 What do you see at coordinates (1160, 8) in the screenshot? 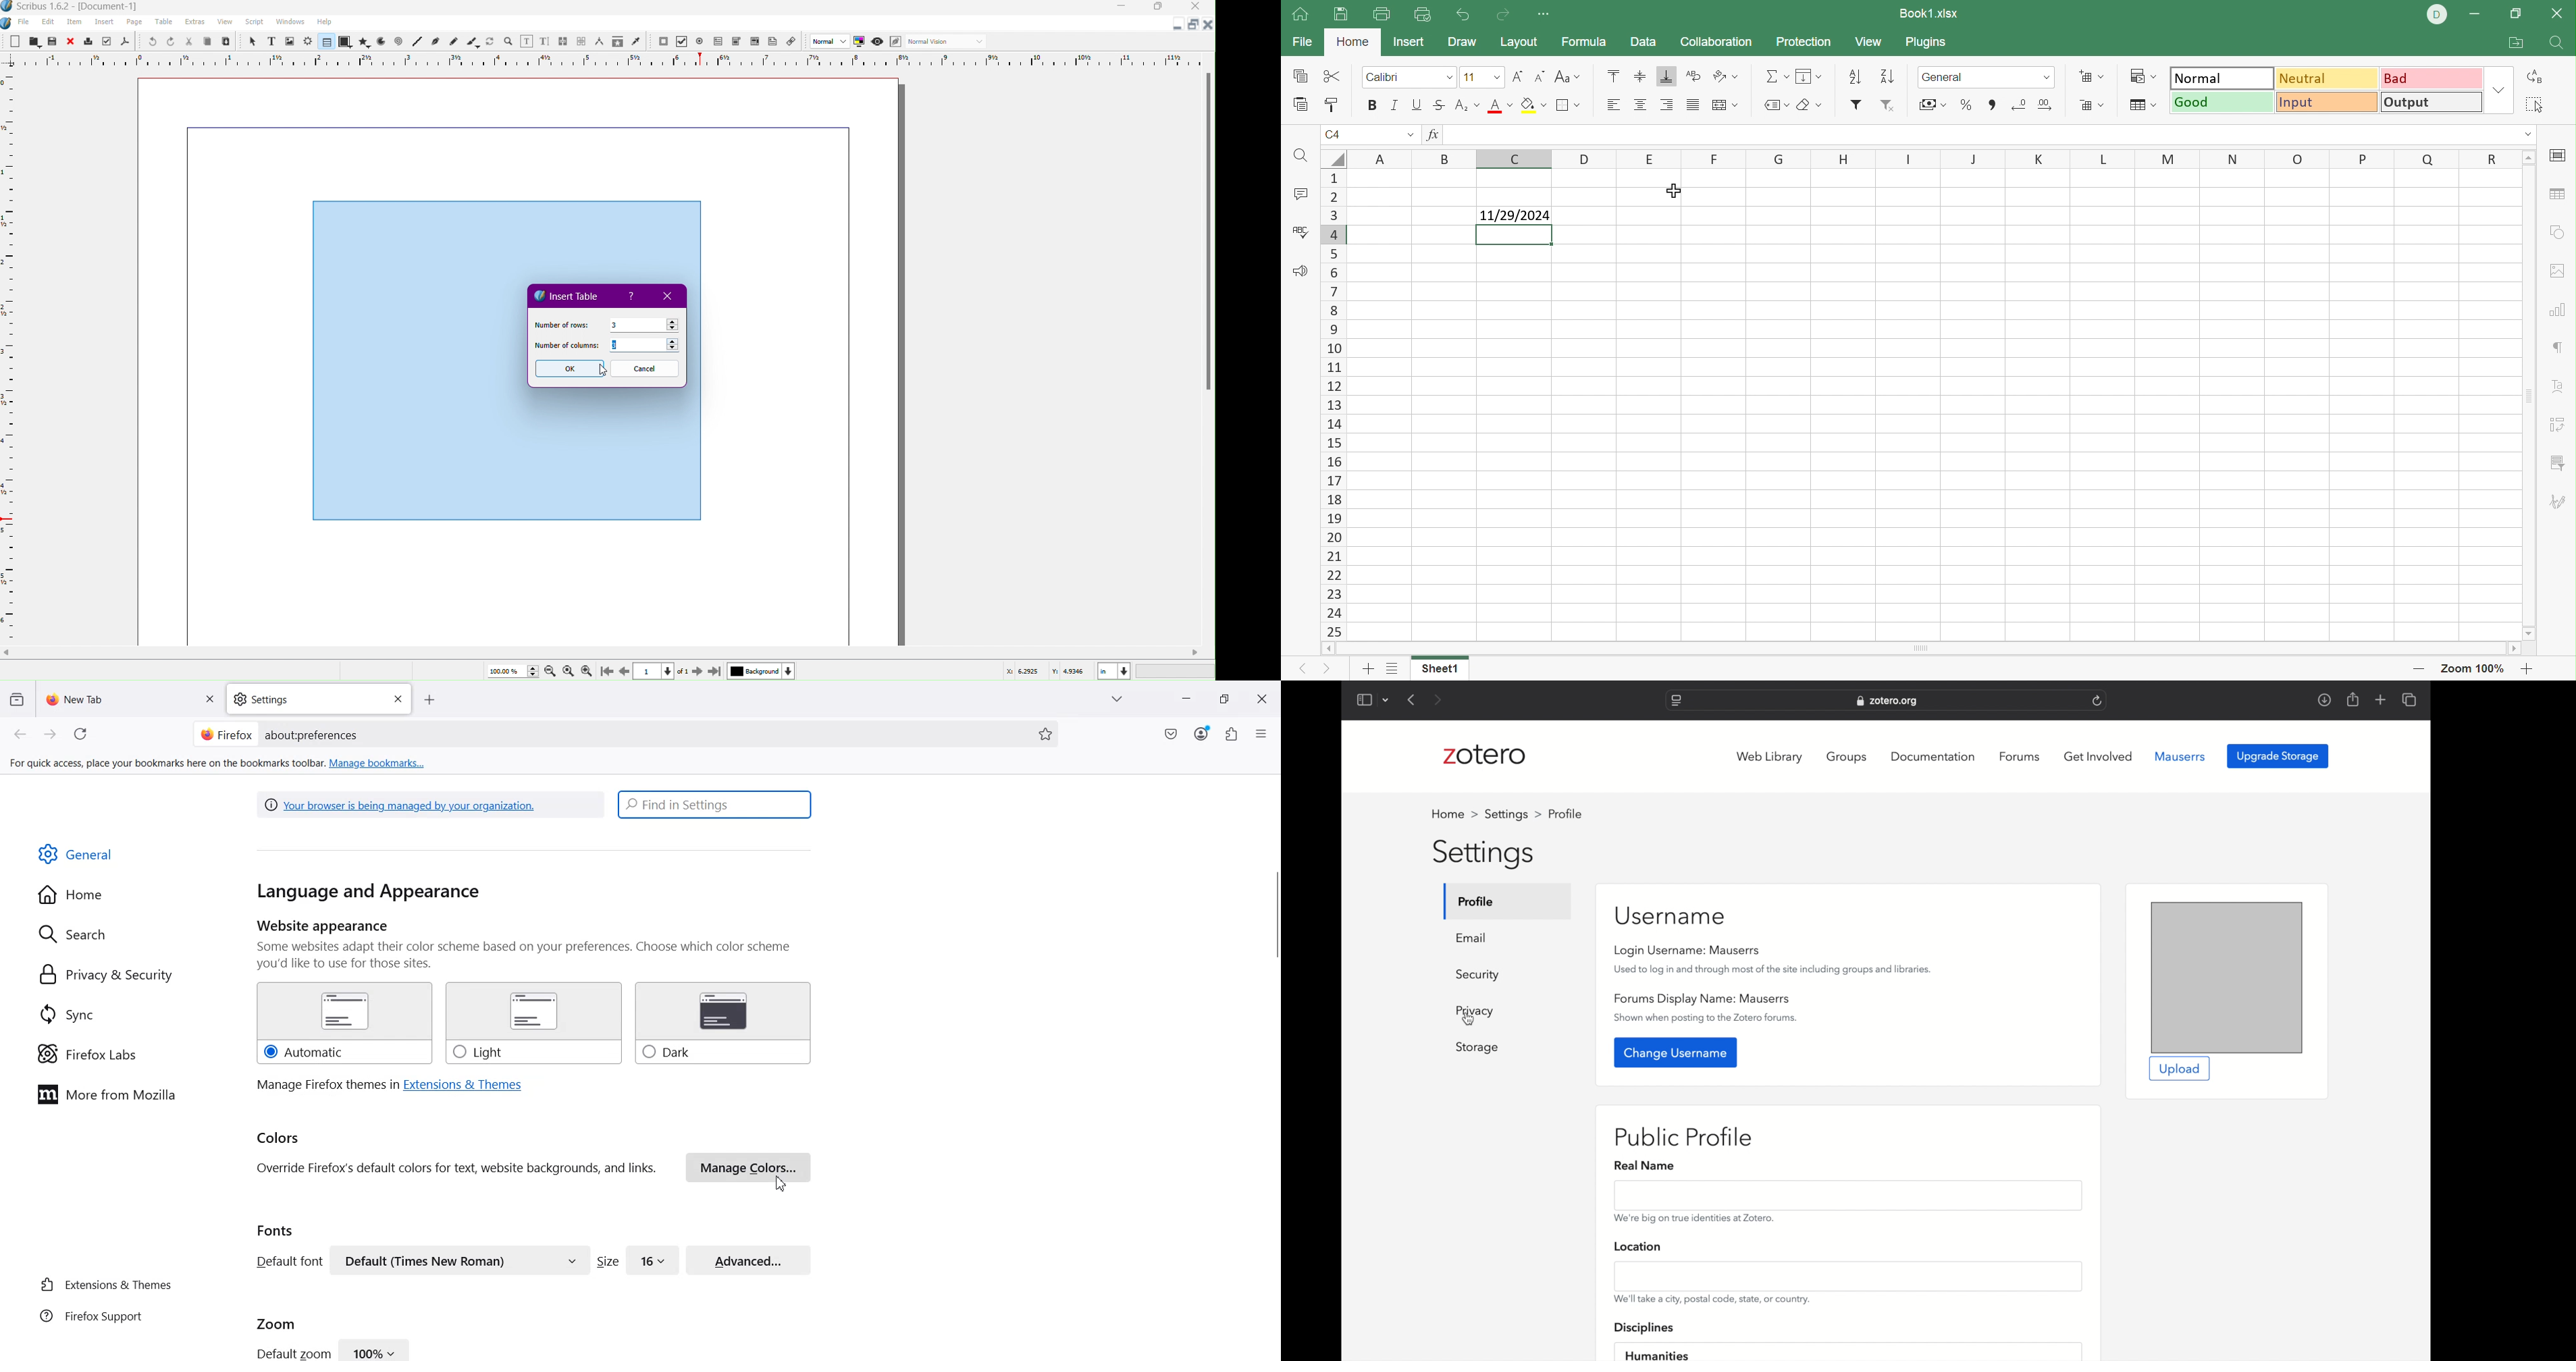
I see `Maximize` at bounding box center [1160, 8].